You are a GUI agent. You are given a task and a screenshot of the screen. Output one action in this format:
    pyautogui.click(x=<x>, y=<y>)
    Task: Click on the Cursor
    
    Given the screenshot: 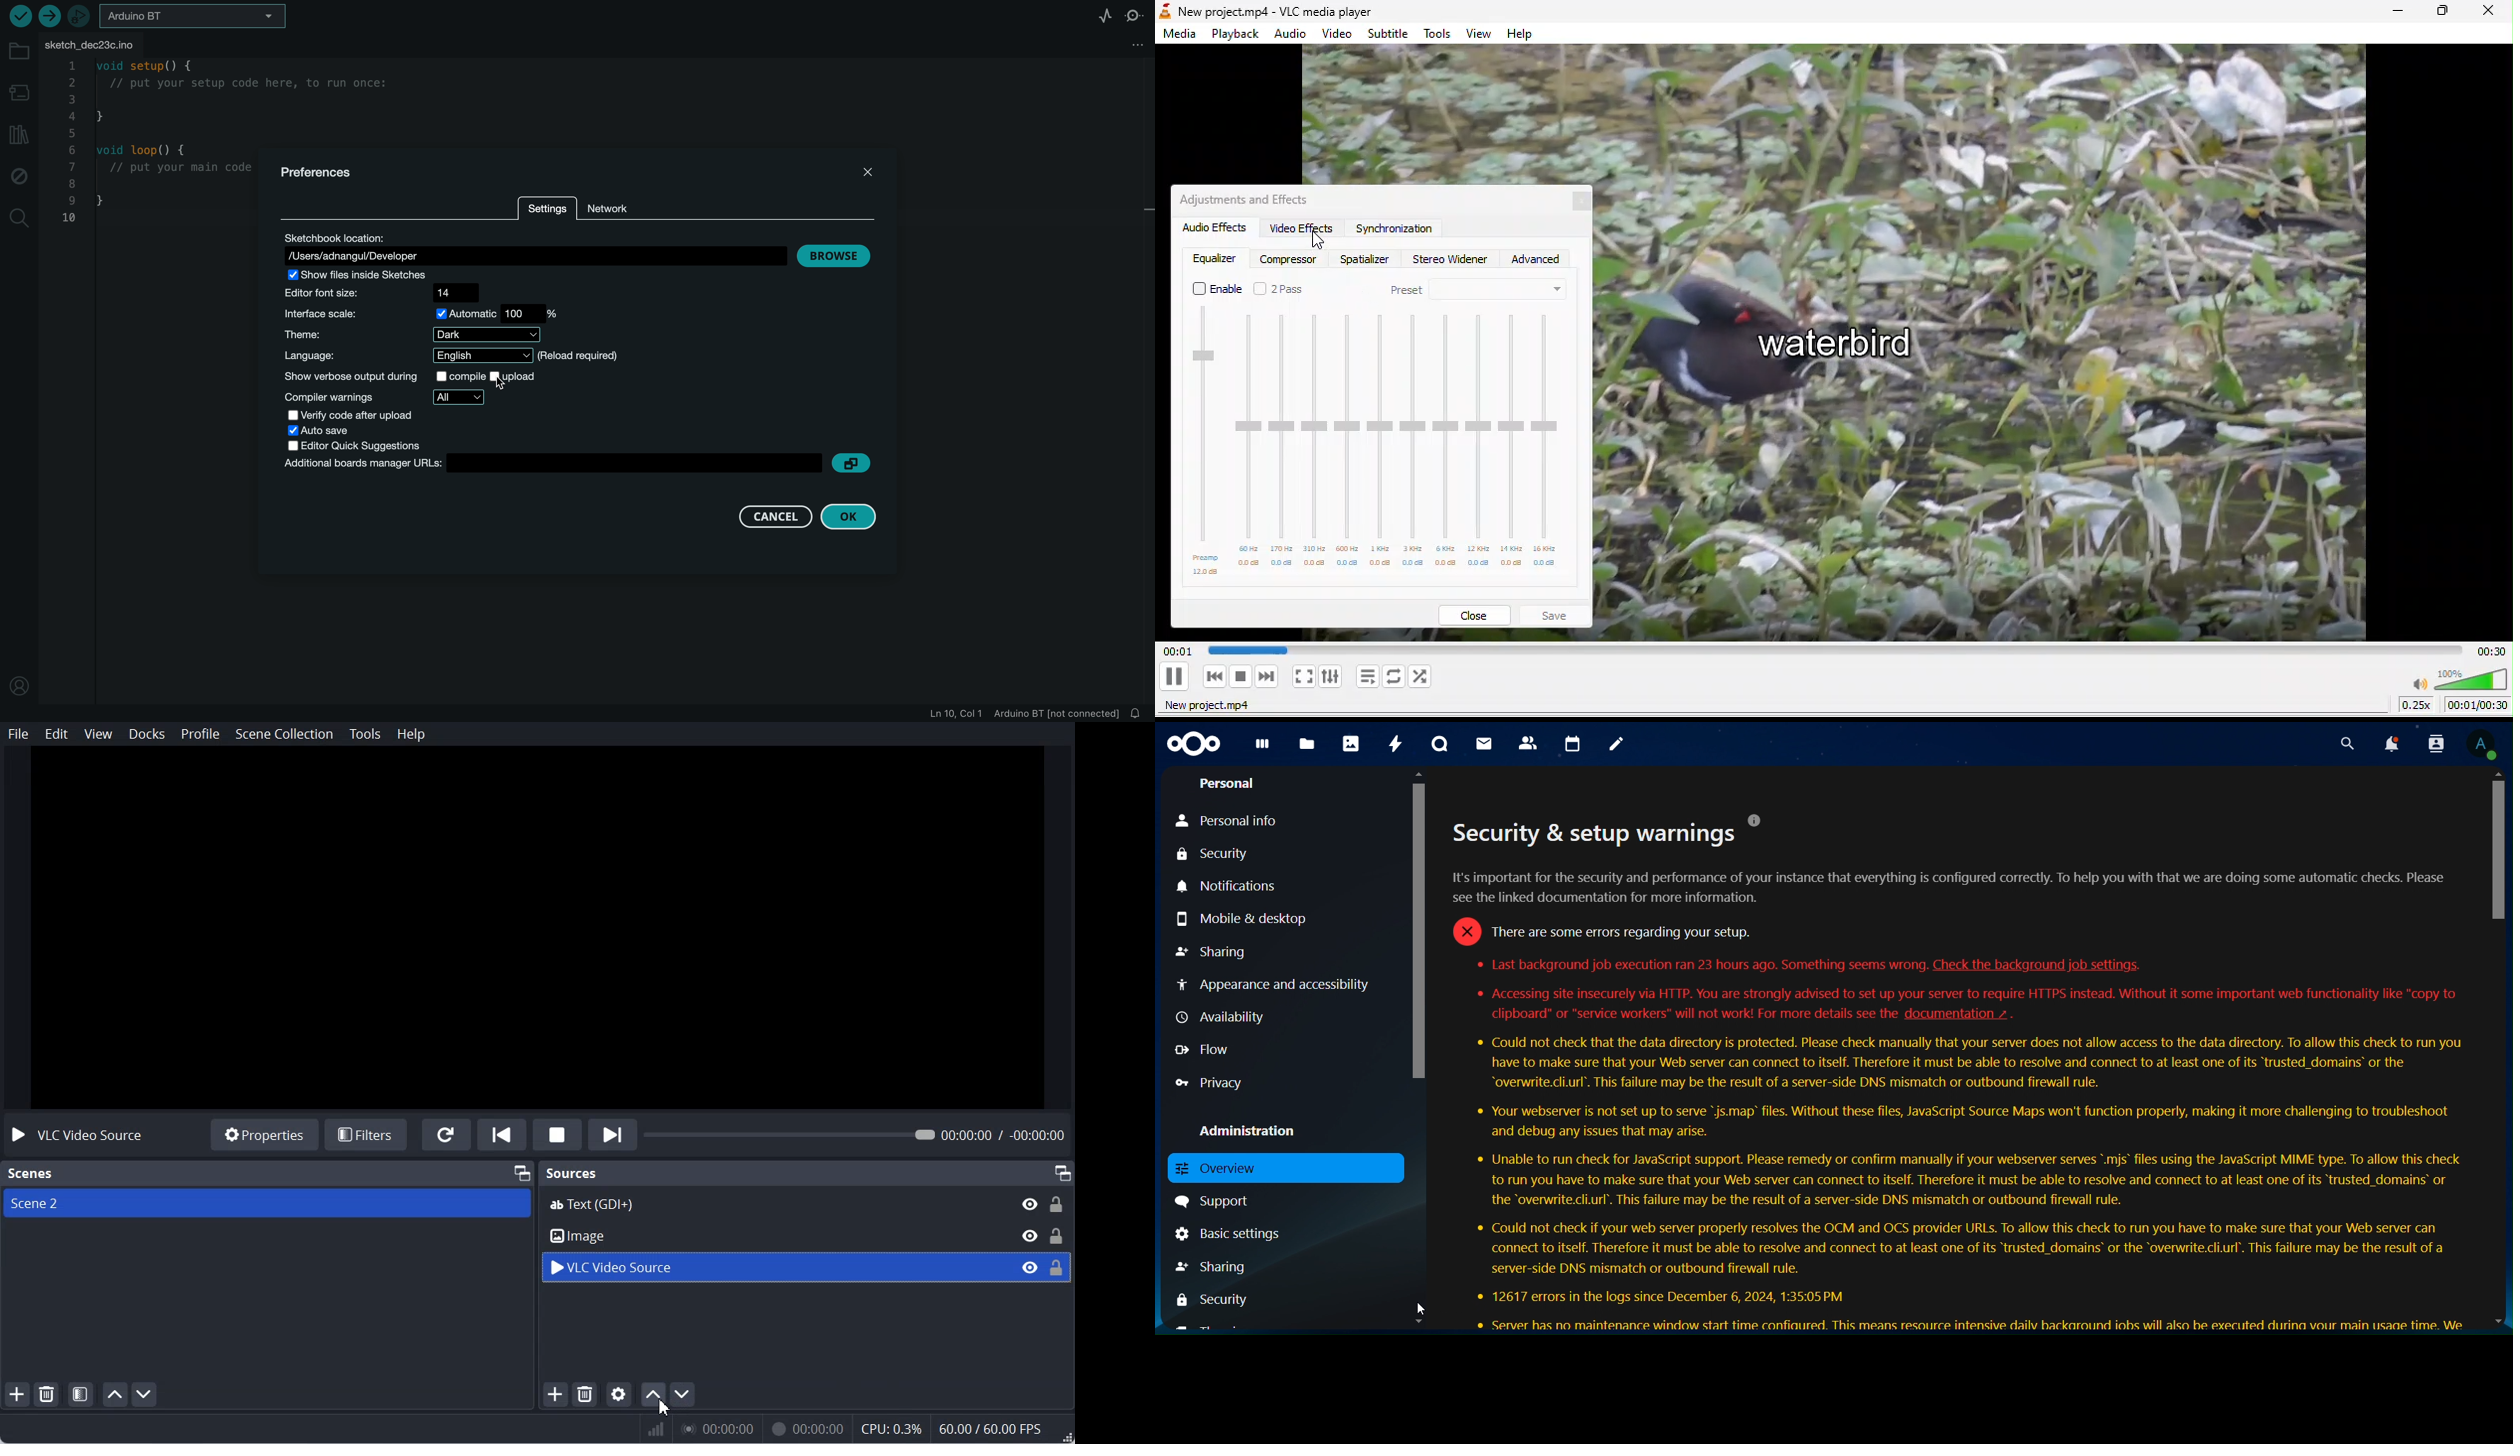 What is the action you would take?
    pyautogui.click(x=1423, y=1307)
    